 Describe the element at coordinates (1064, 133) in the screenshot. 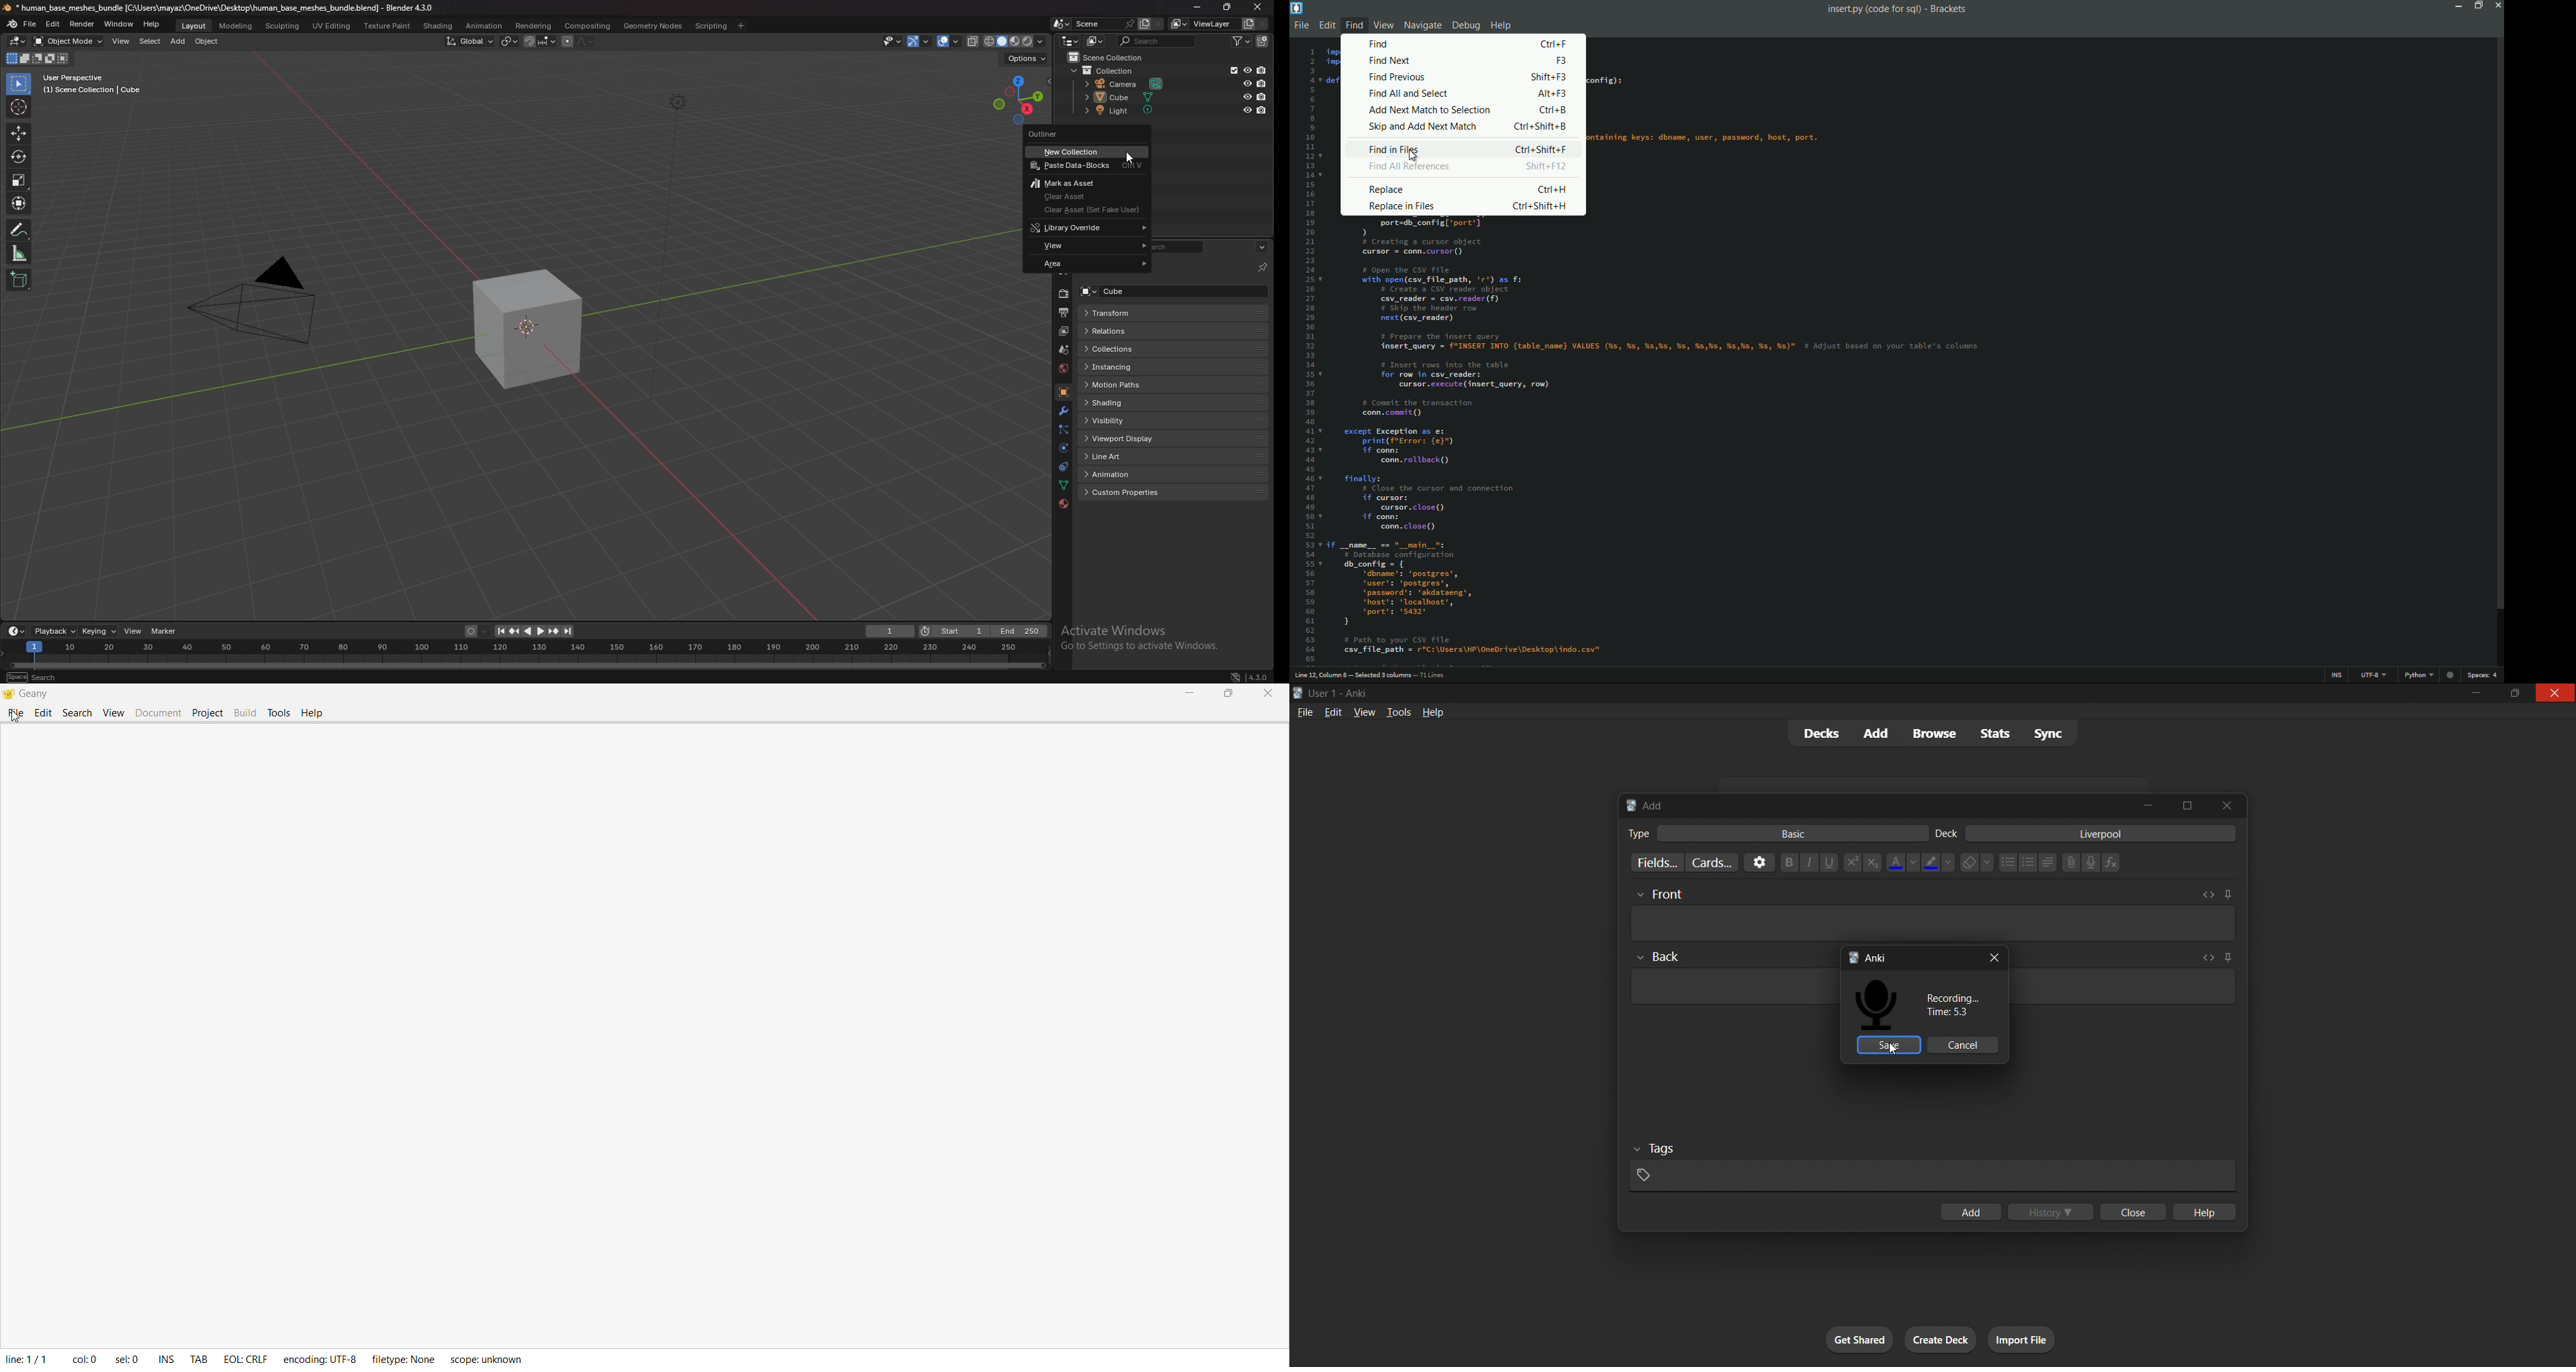

I see `outliner` at that location.